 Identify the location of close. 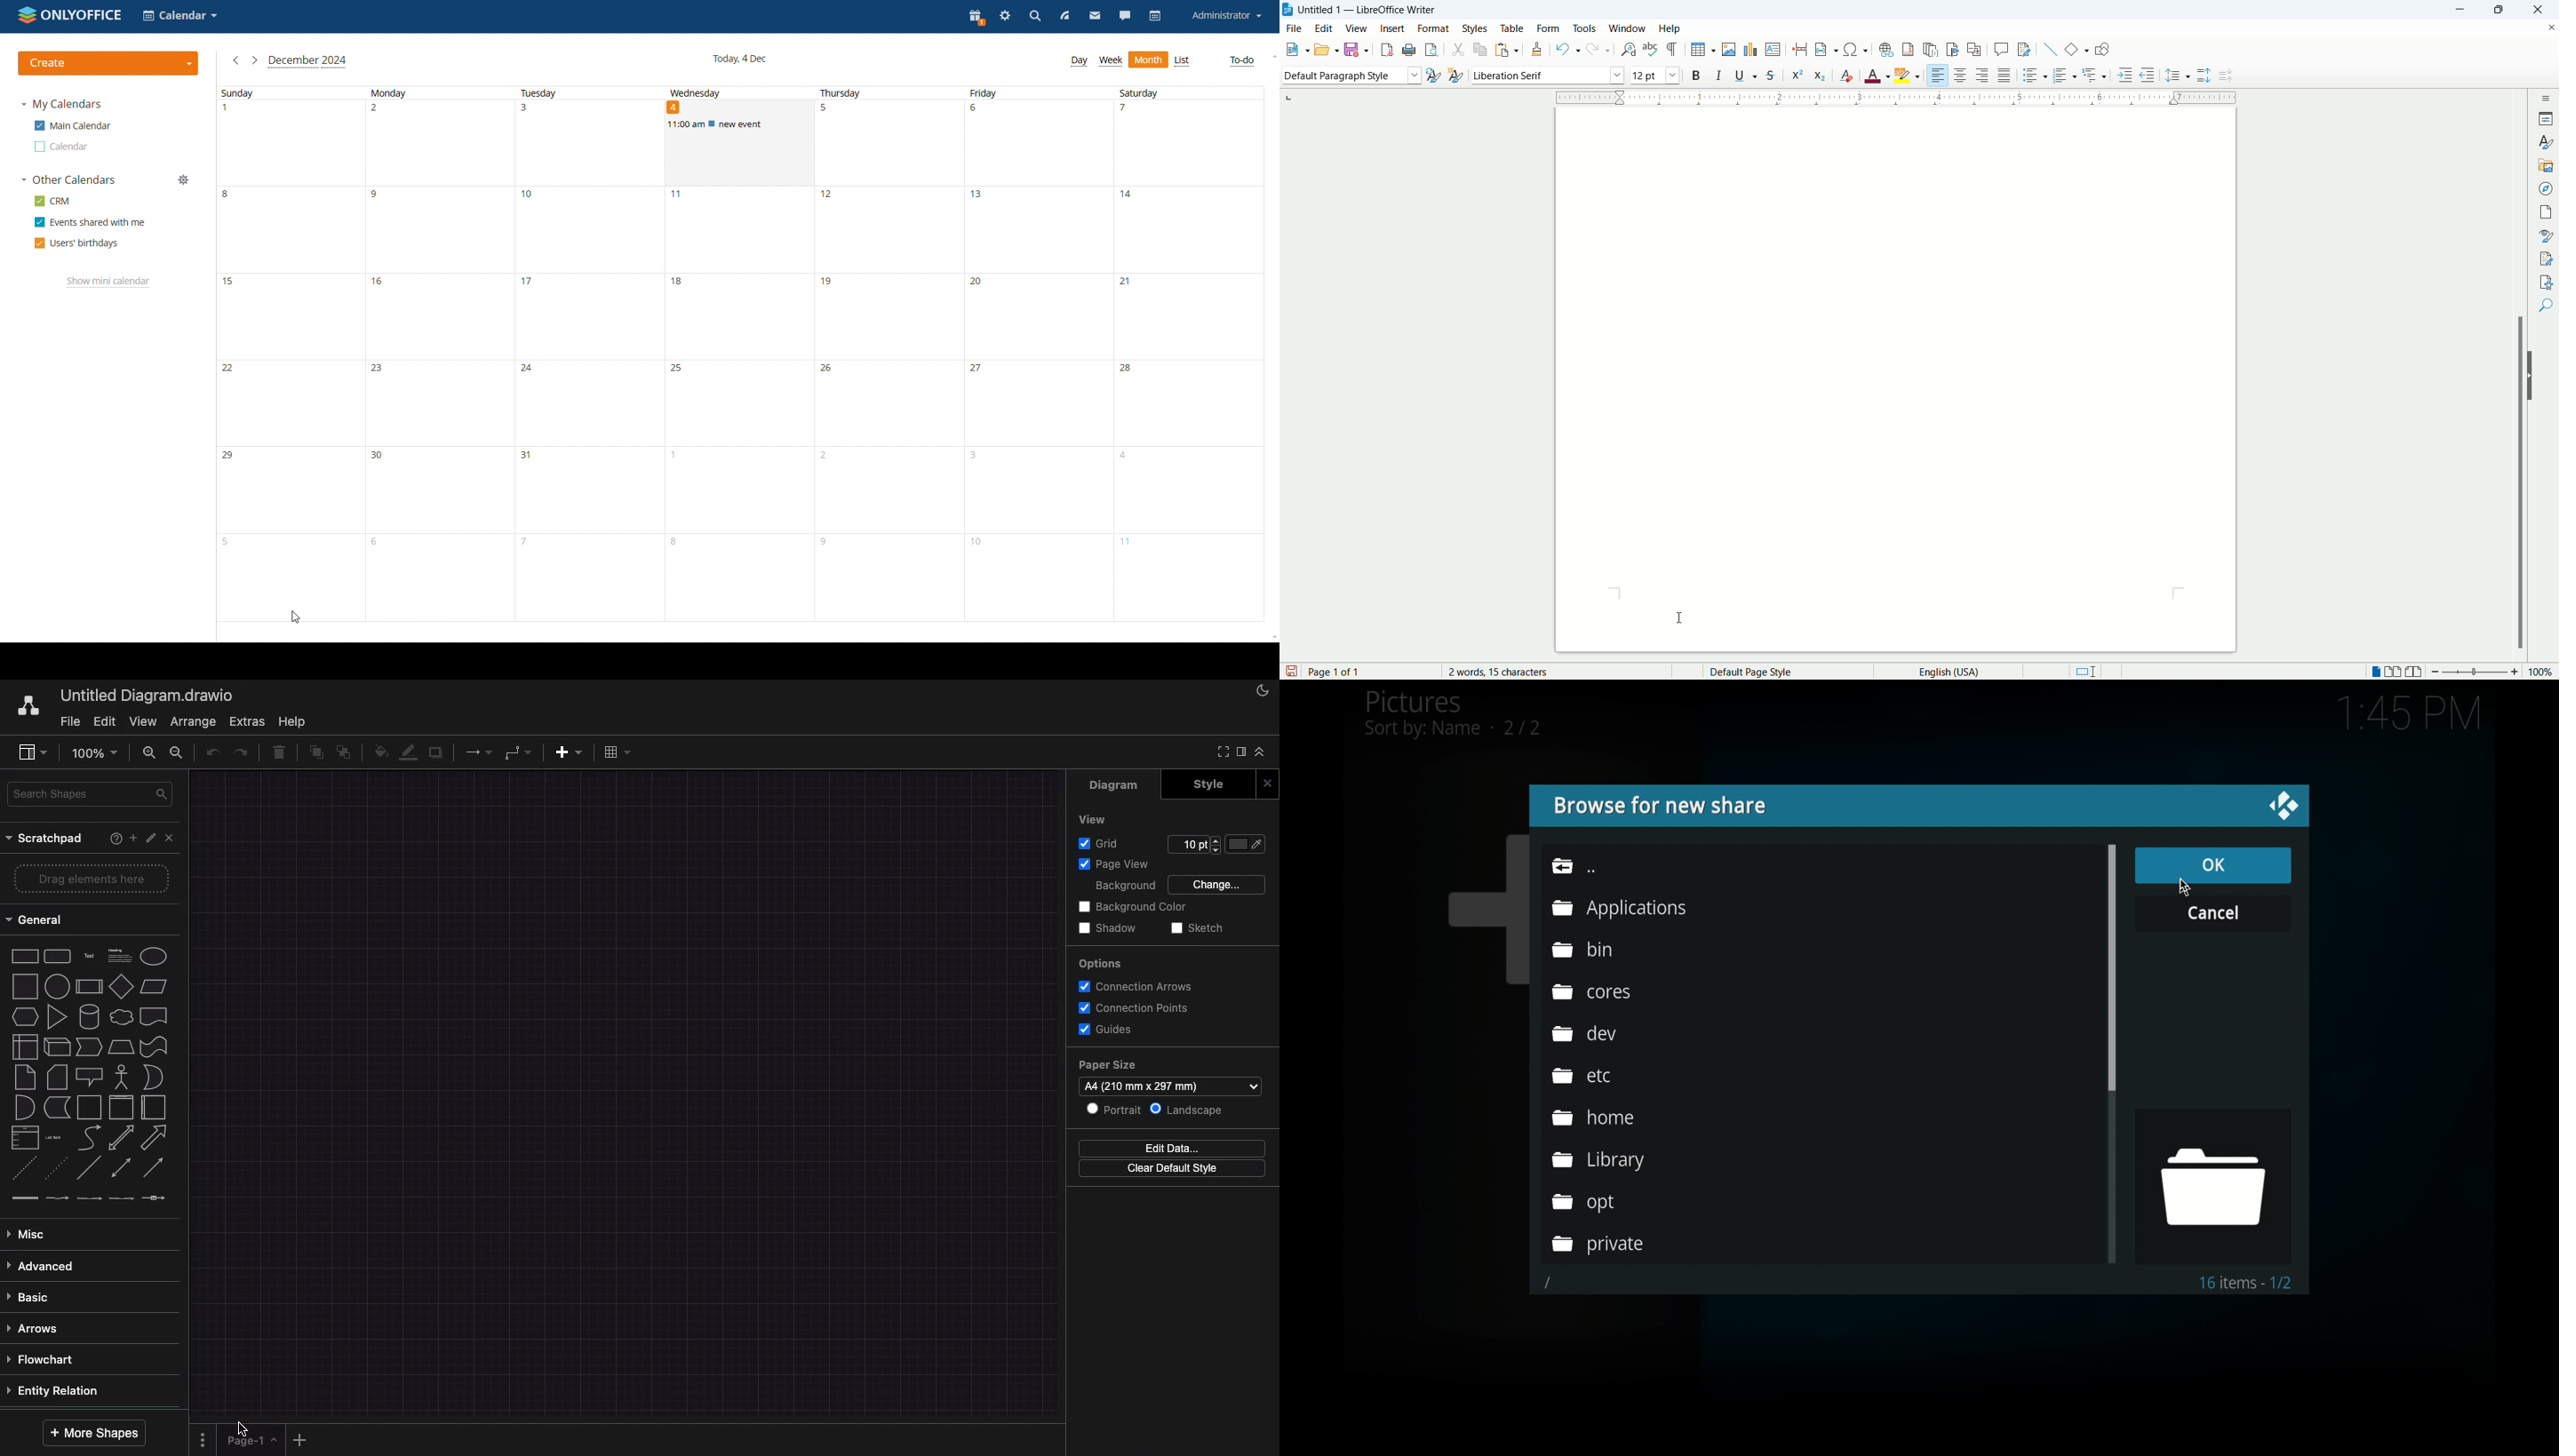
(1268, 783).